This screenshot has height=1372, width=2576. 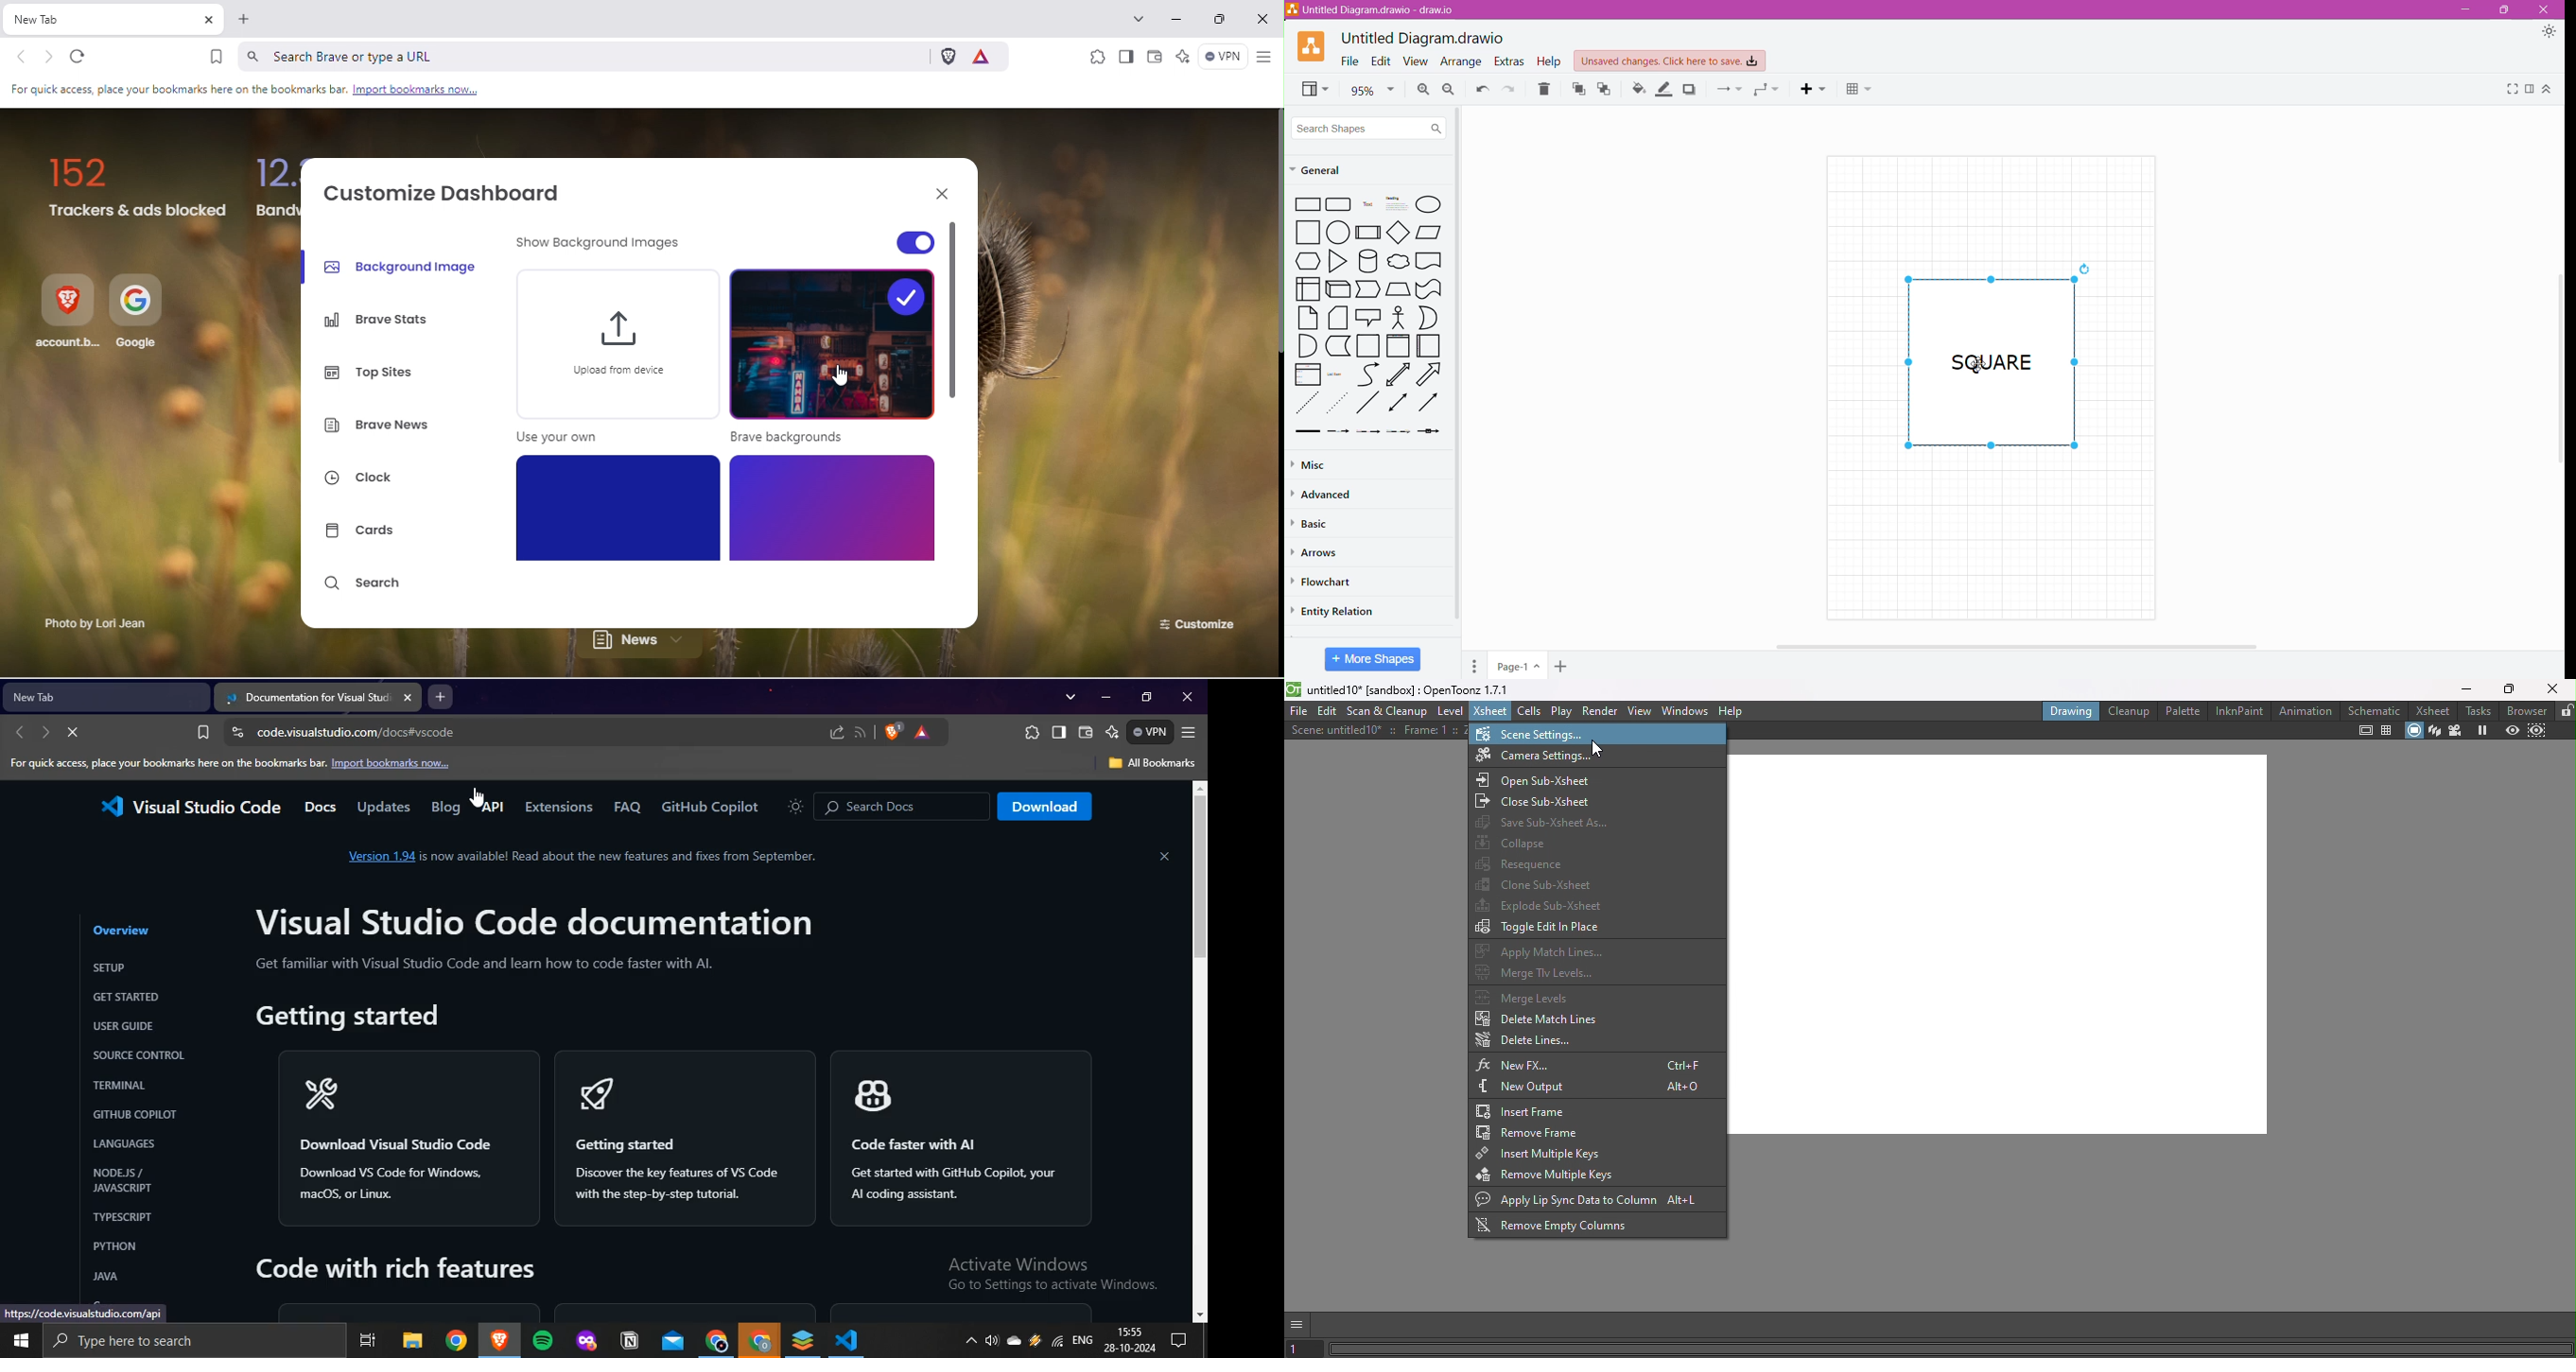 I want to click on User Interface, so click(x=1307, y=288).